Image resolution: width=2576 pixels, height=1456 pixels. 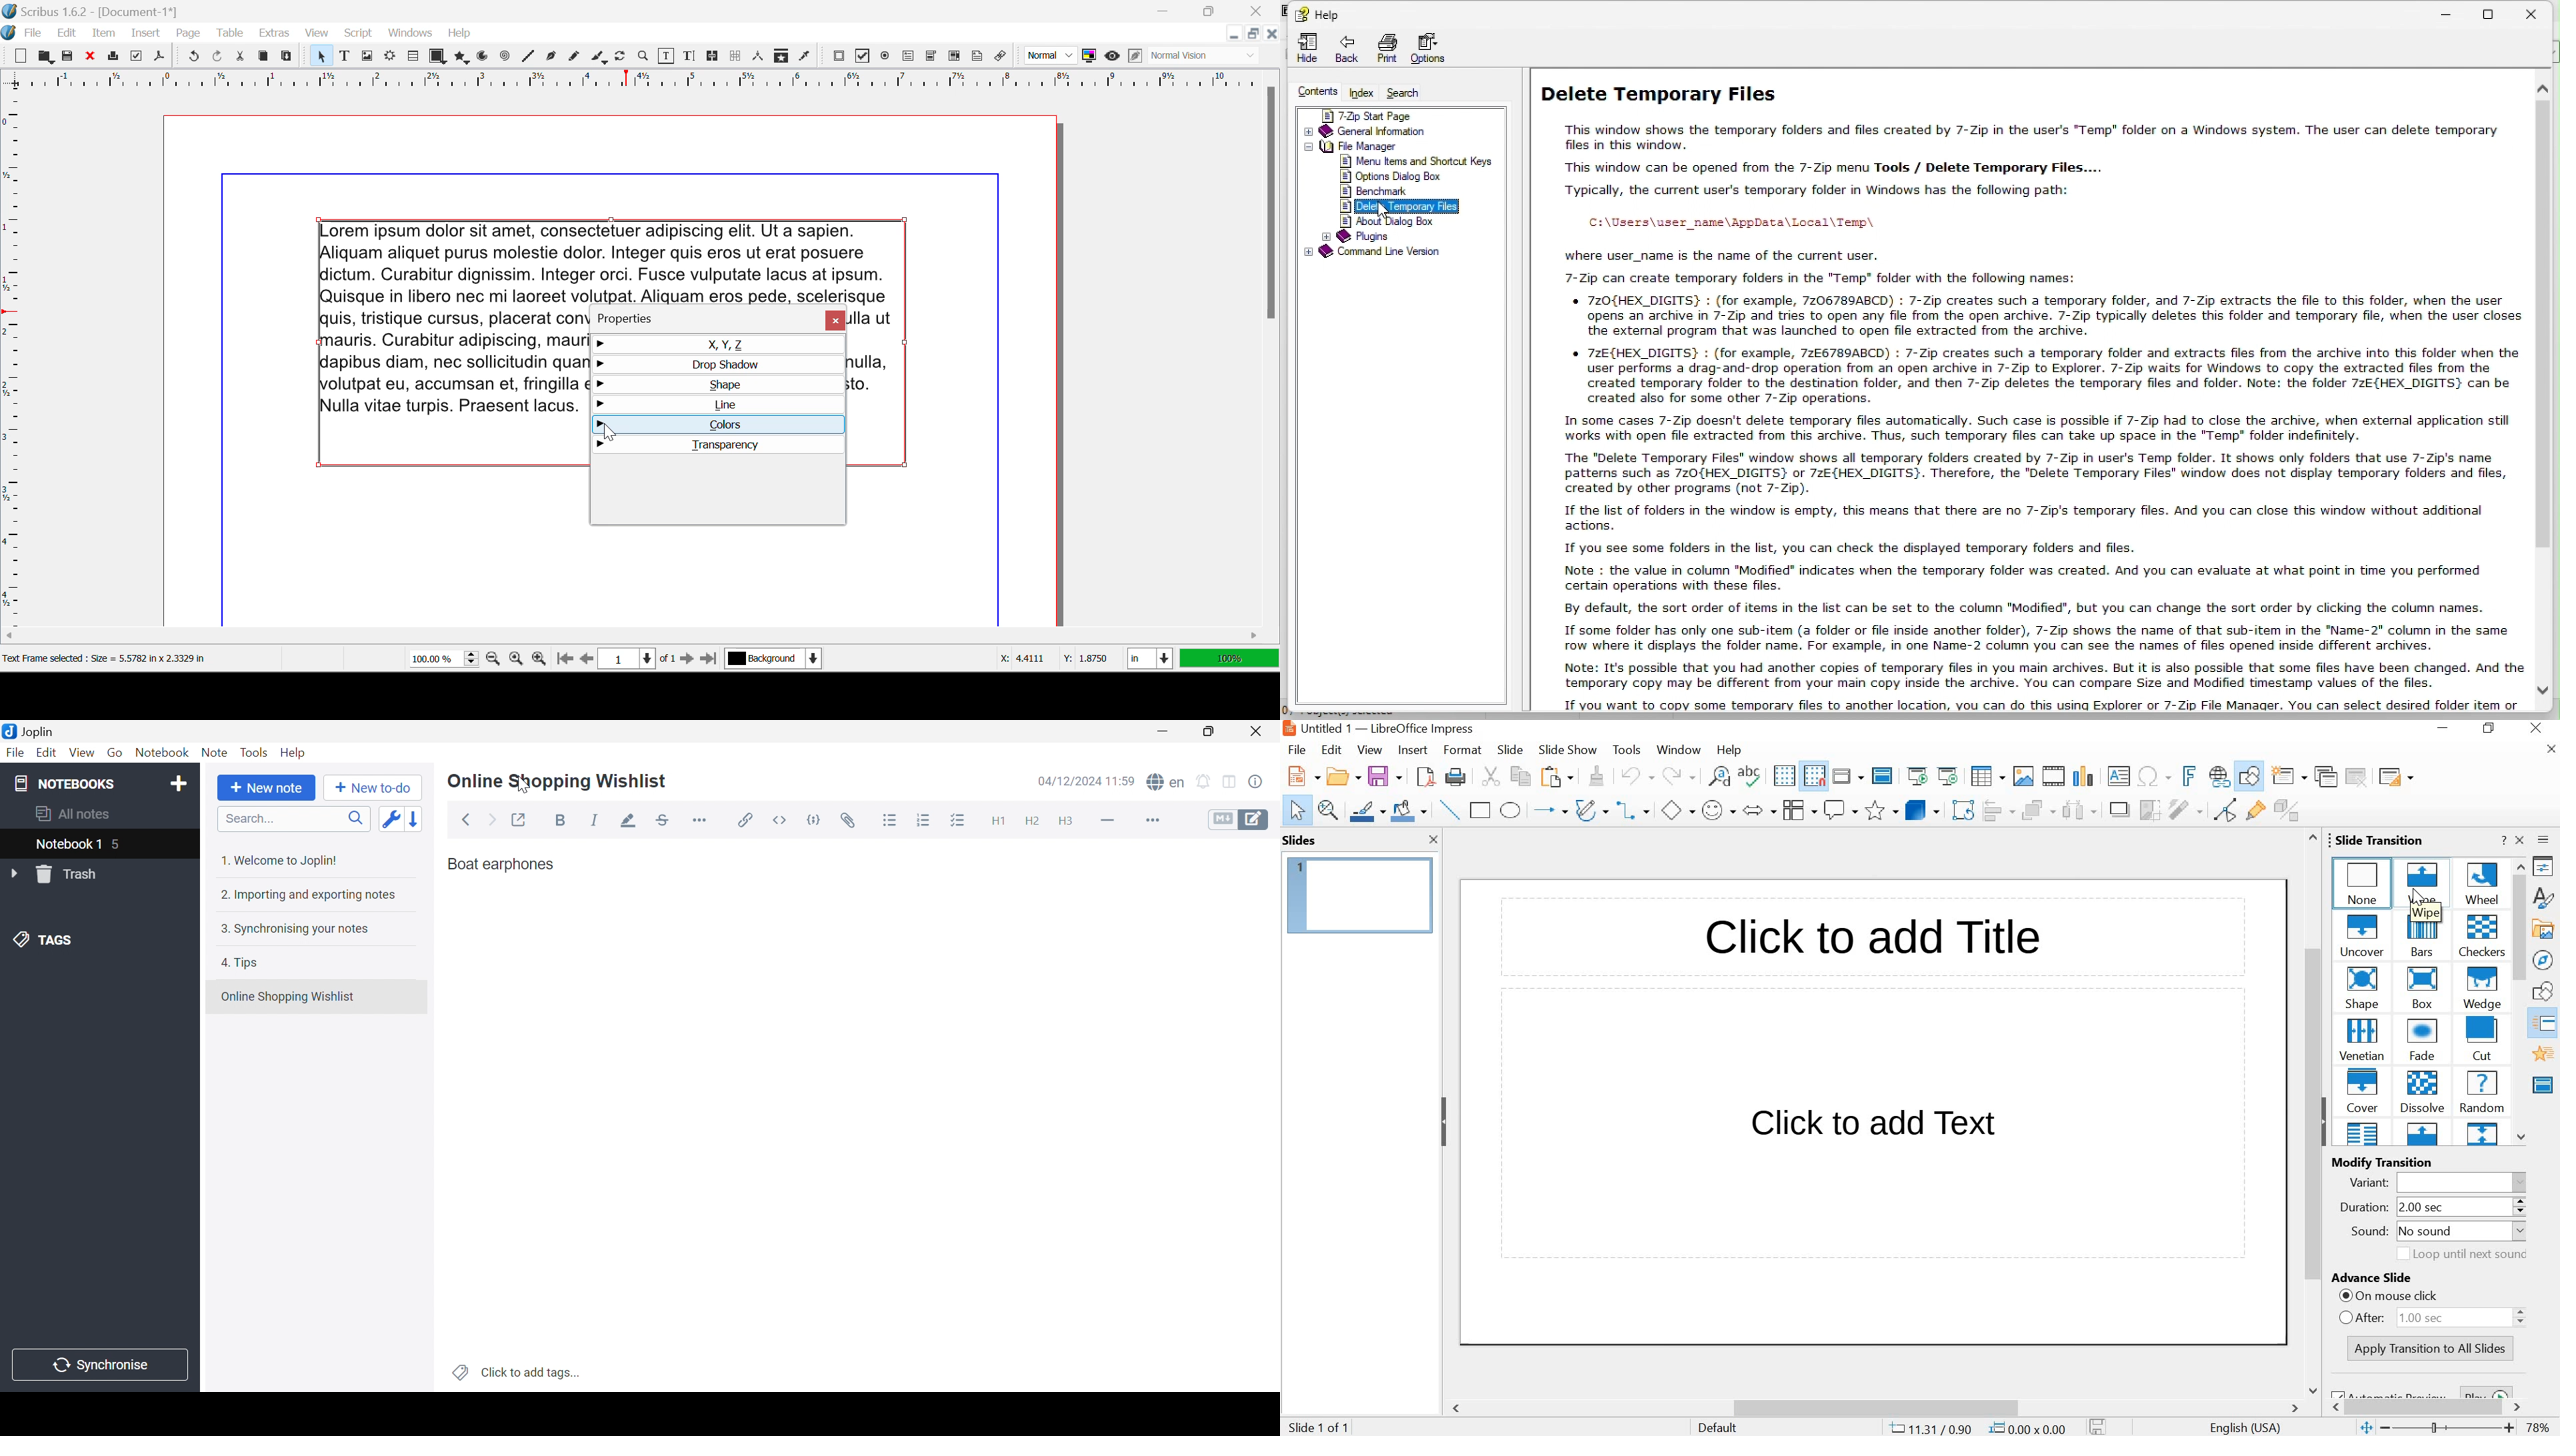 What do you see at coordinates (295, 819) in the screenshot?
I see `Search` at bounding box center [295, 819].